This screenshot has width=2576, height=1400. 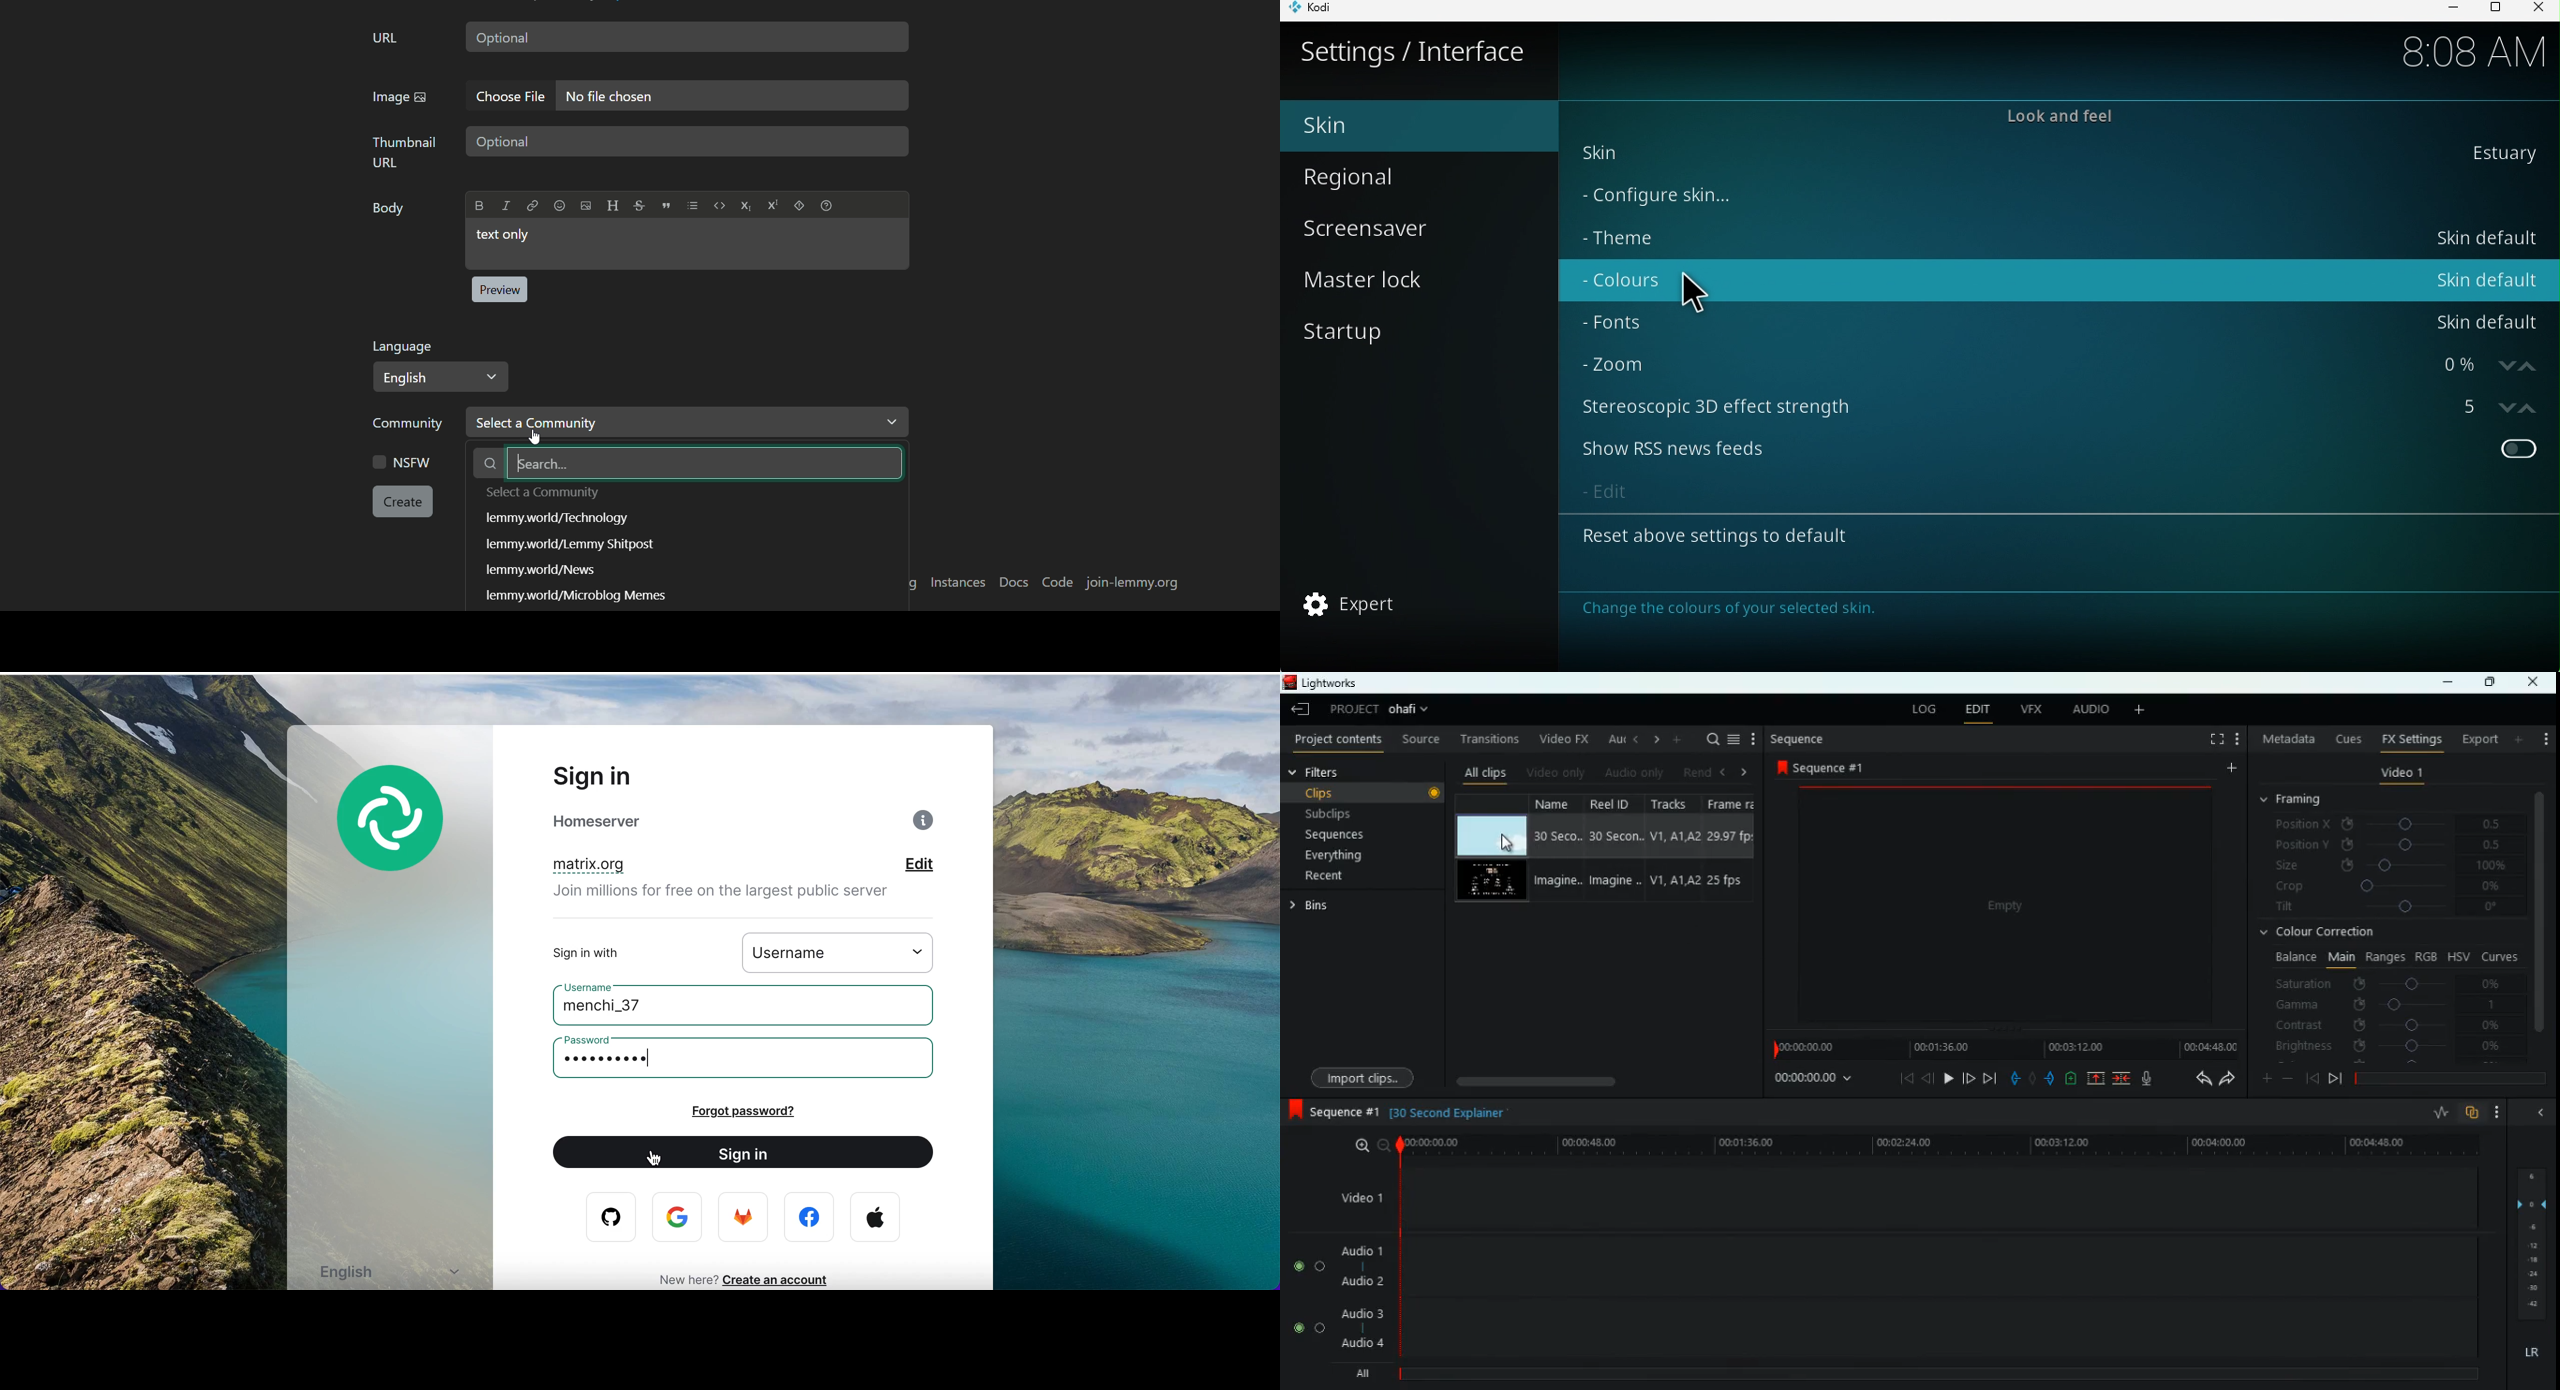 I want to click on video fx, so click(x=1562, y=739).